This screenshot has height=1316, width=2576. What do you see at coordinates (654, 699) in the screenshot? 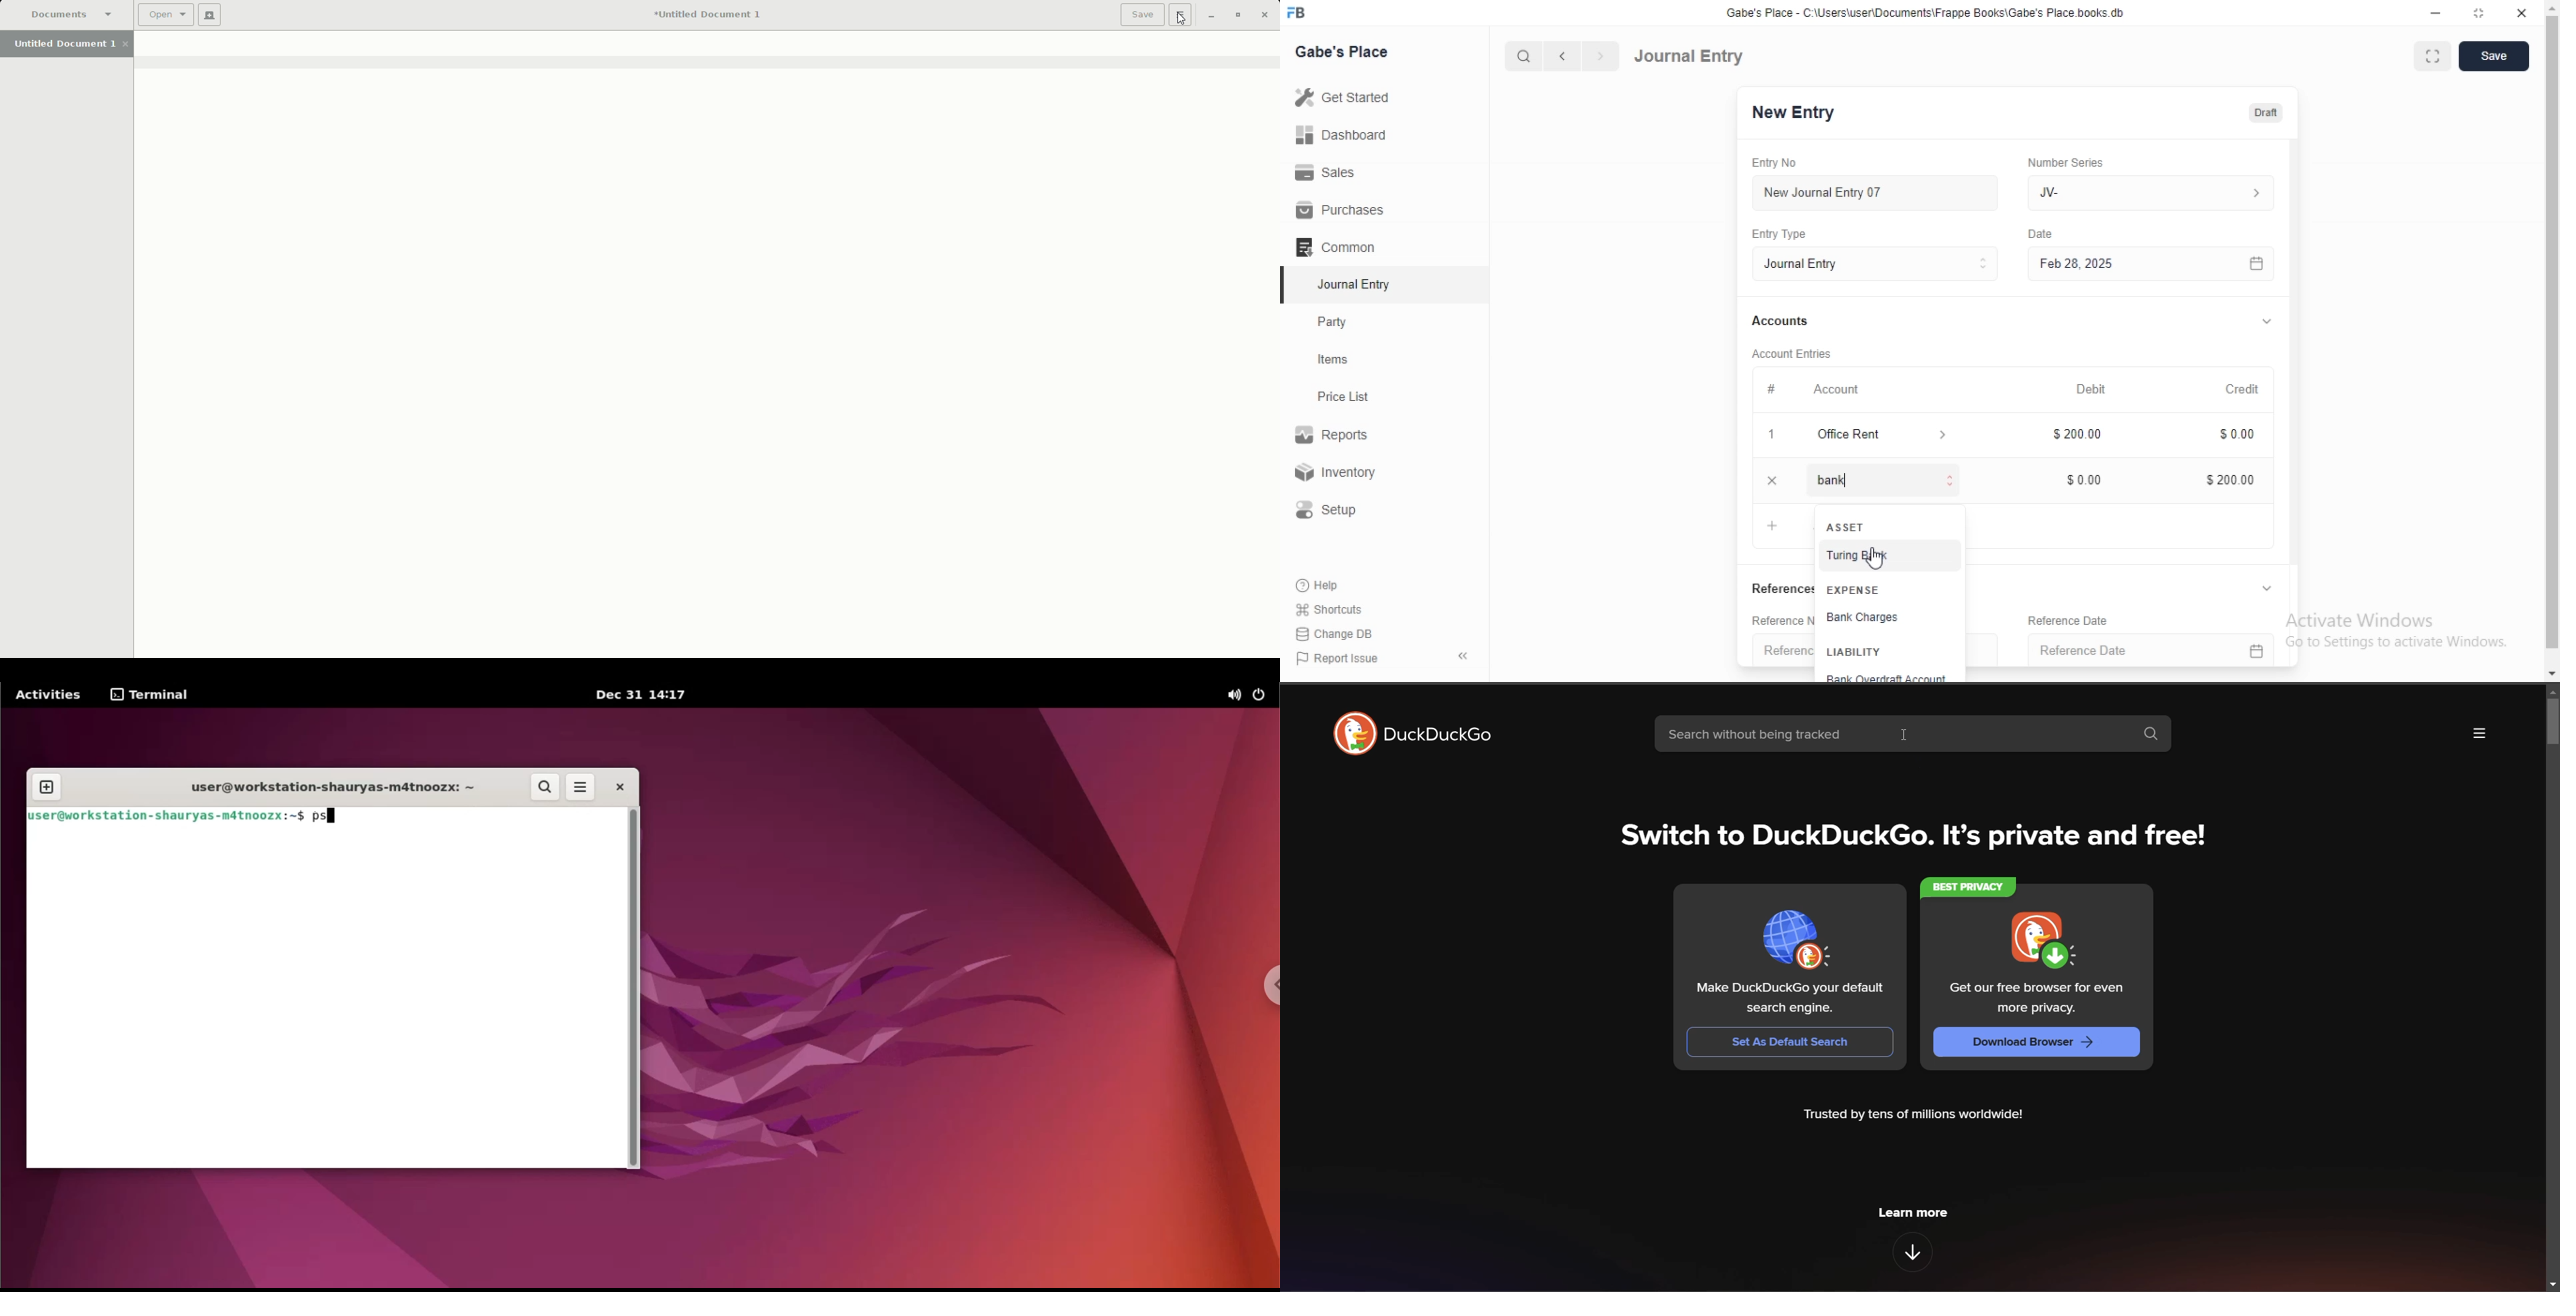
I see `Dec 31 14:17` at bounding box center [654, 699].